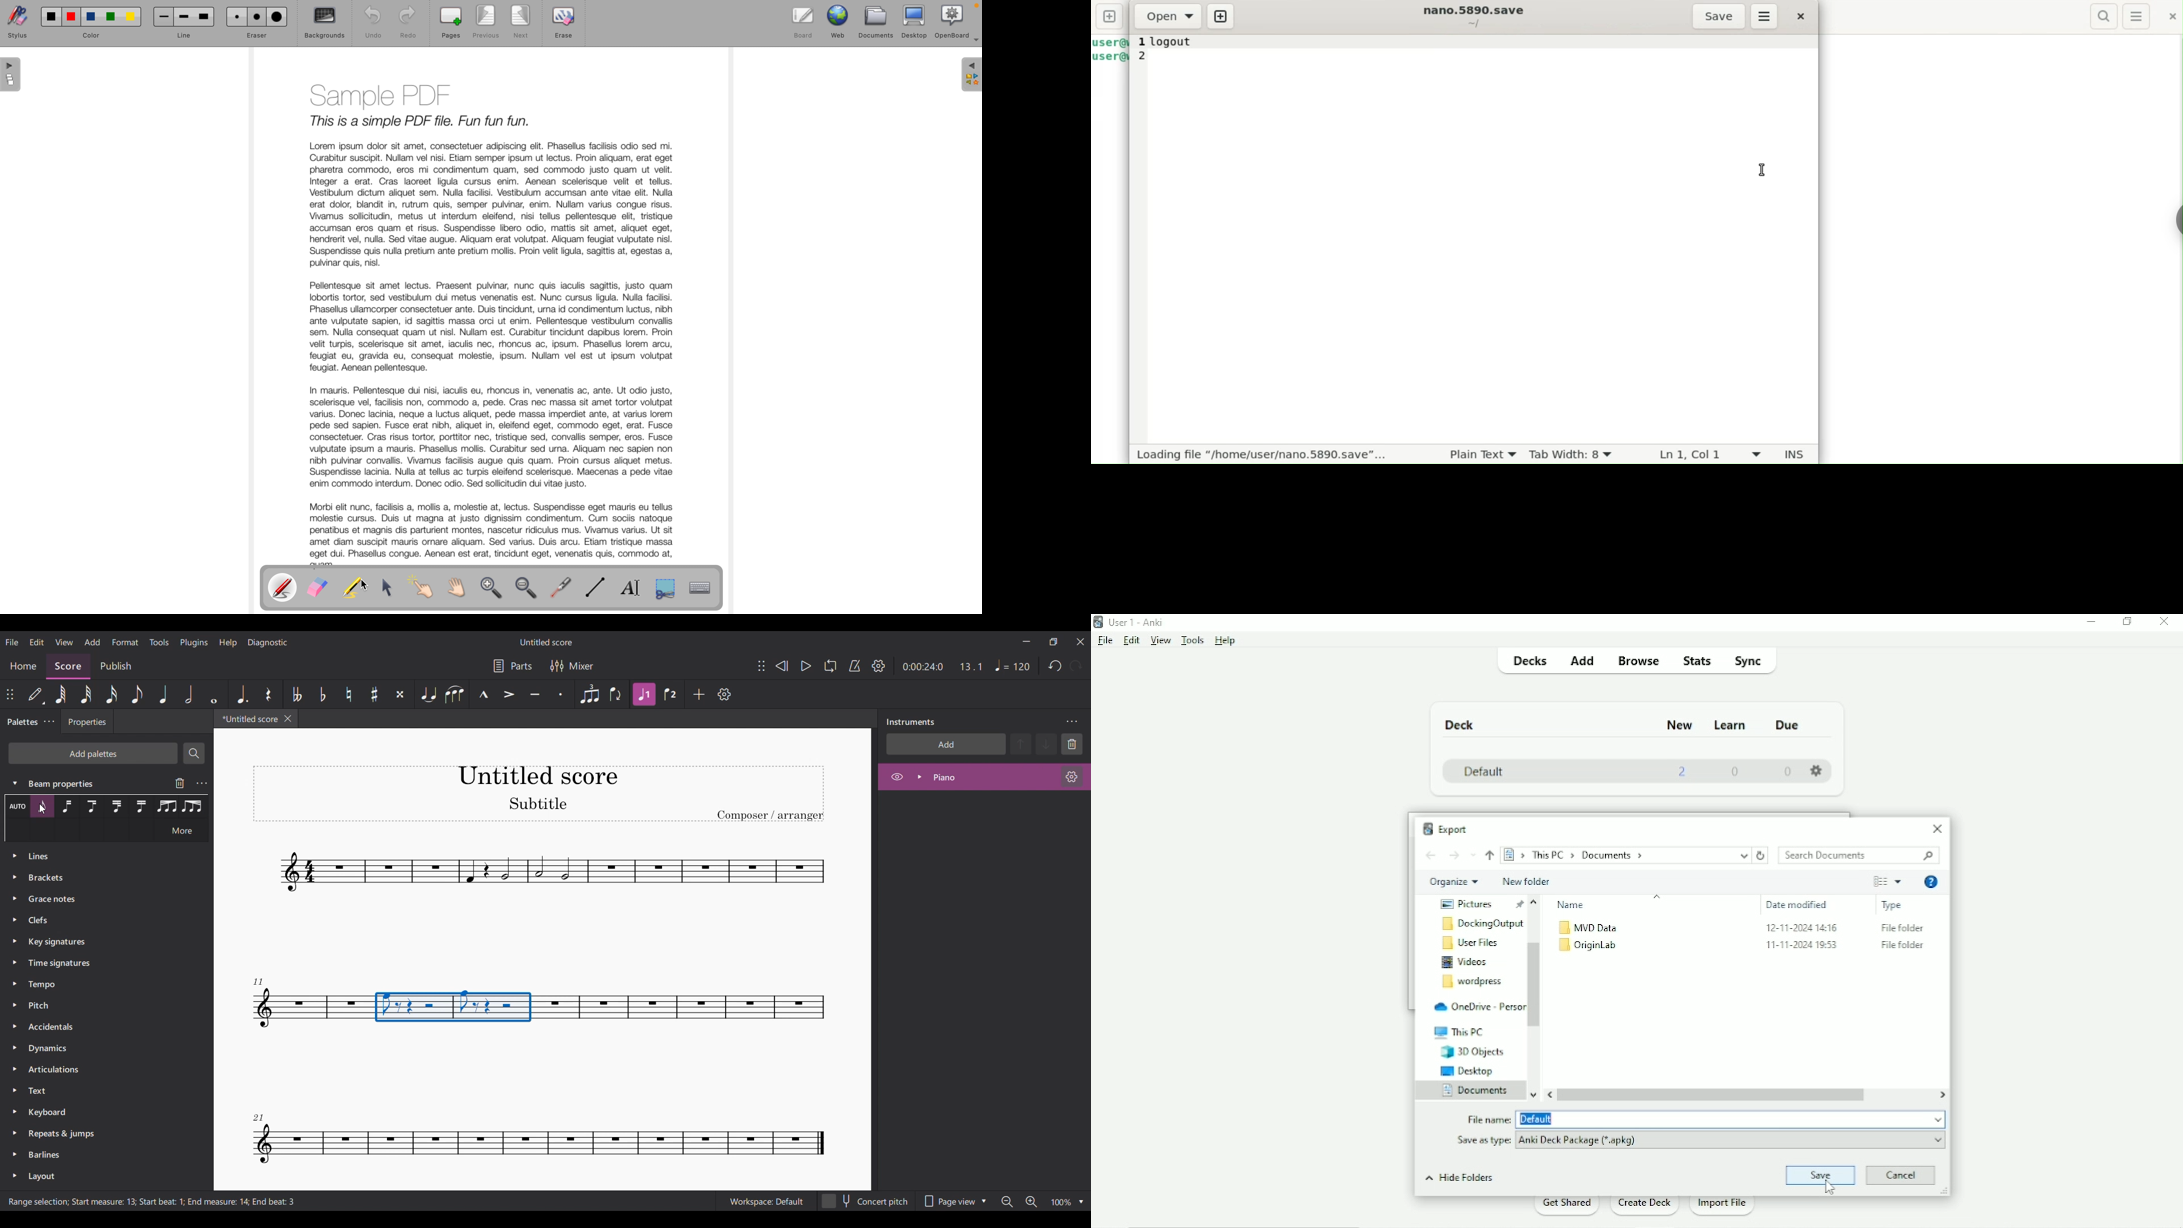  Describe the element at coordinates (1939, 829) in the screenshot. I see `Close` at that location.